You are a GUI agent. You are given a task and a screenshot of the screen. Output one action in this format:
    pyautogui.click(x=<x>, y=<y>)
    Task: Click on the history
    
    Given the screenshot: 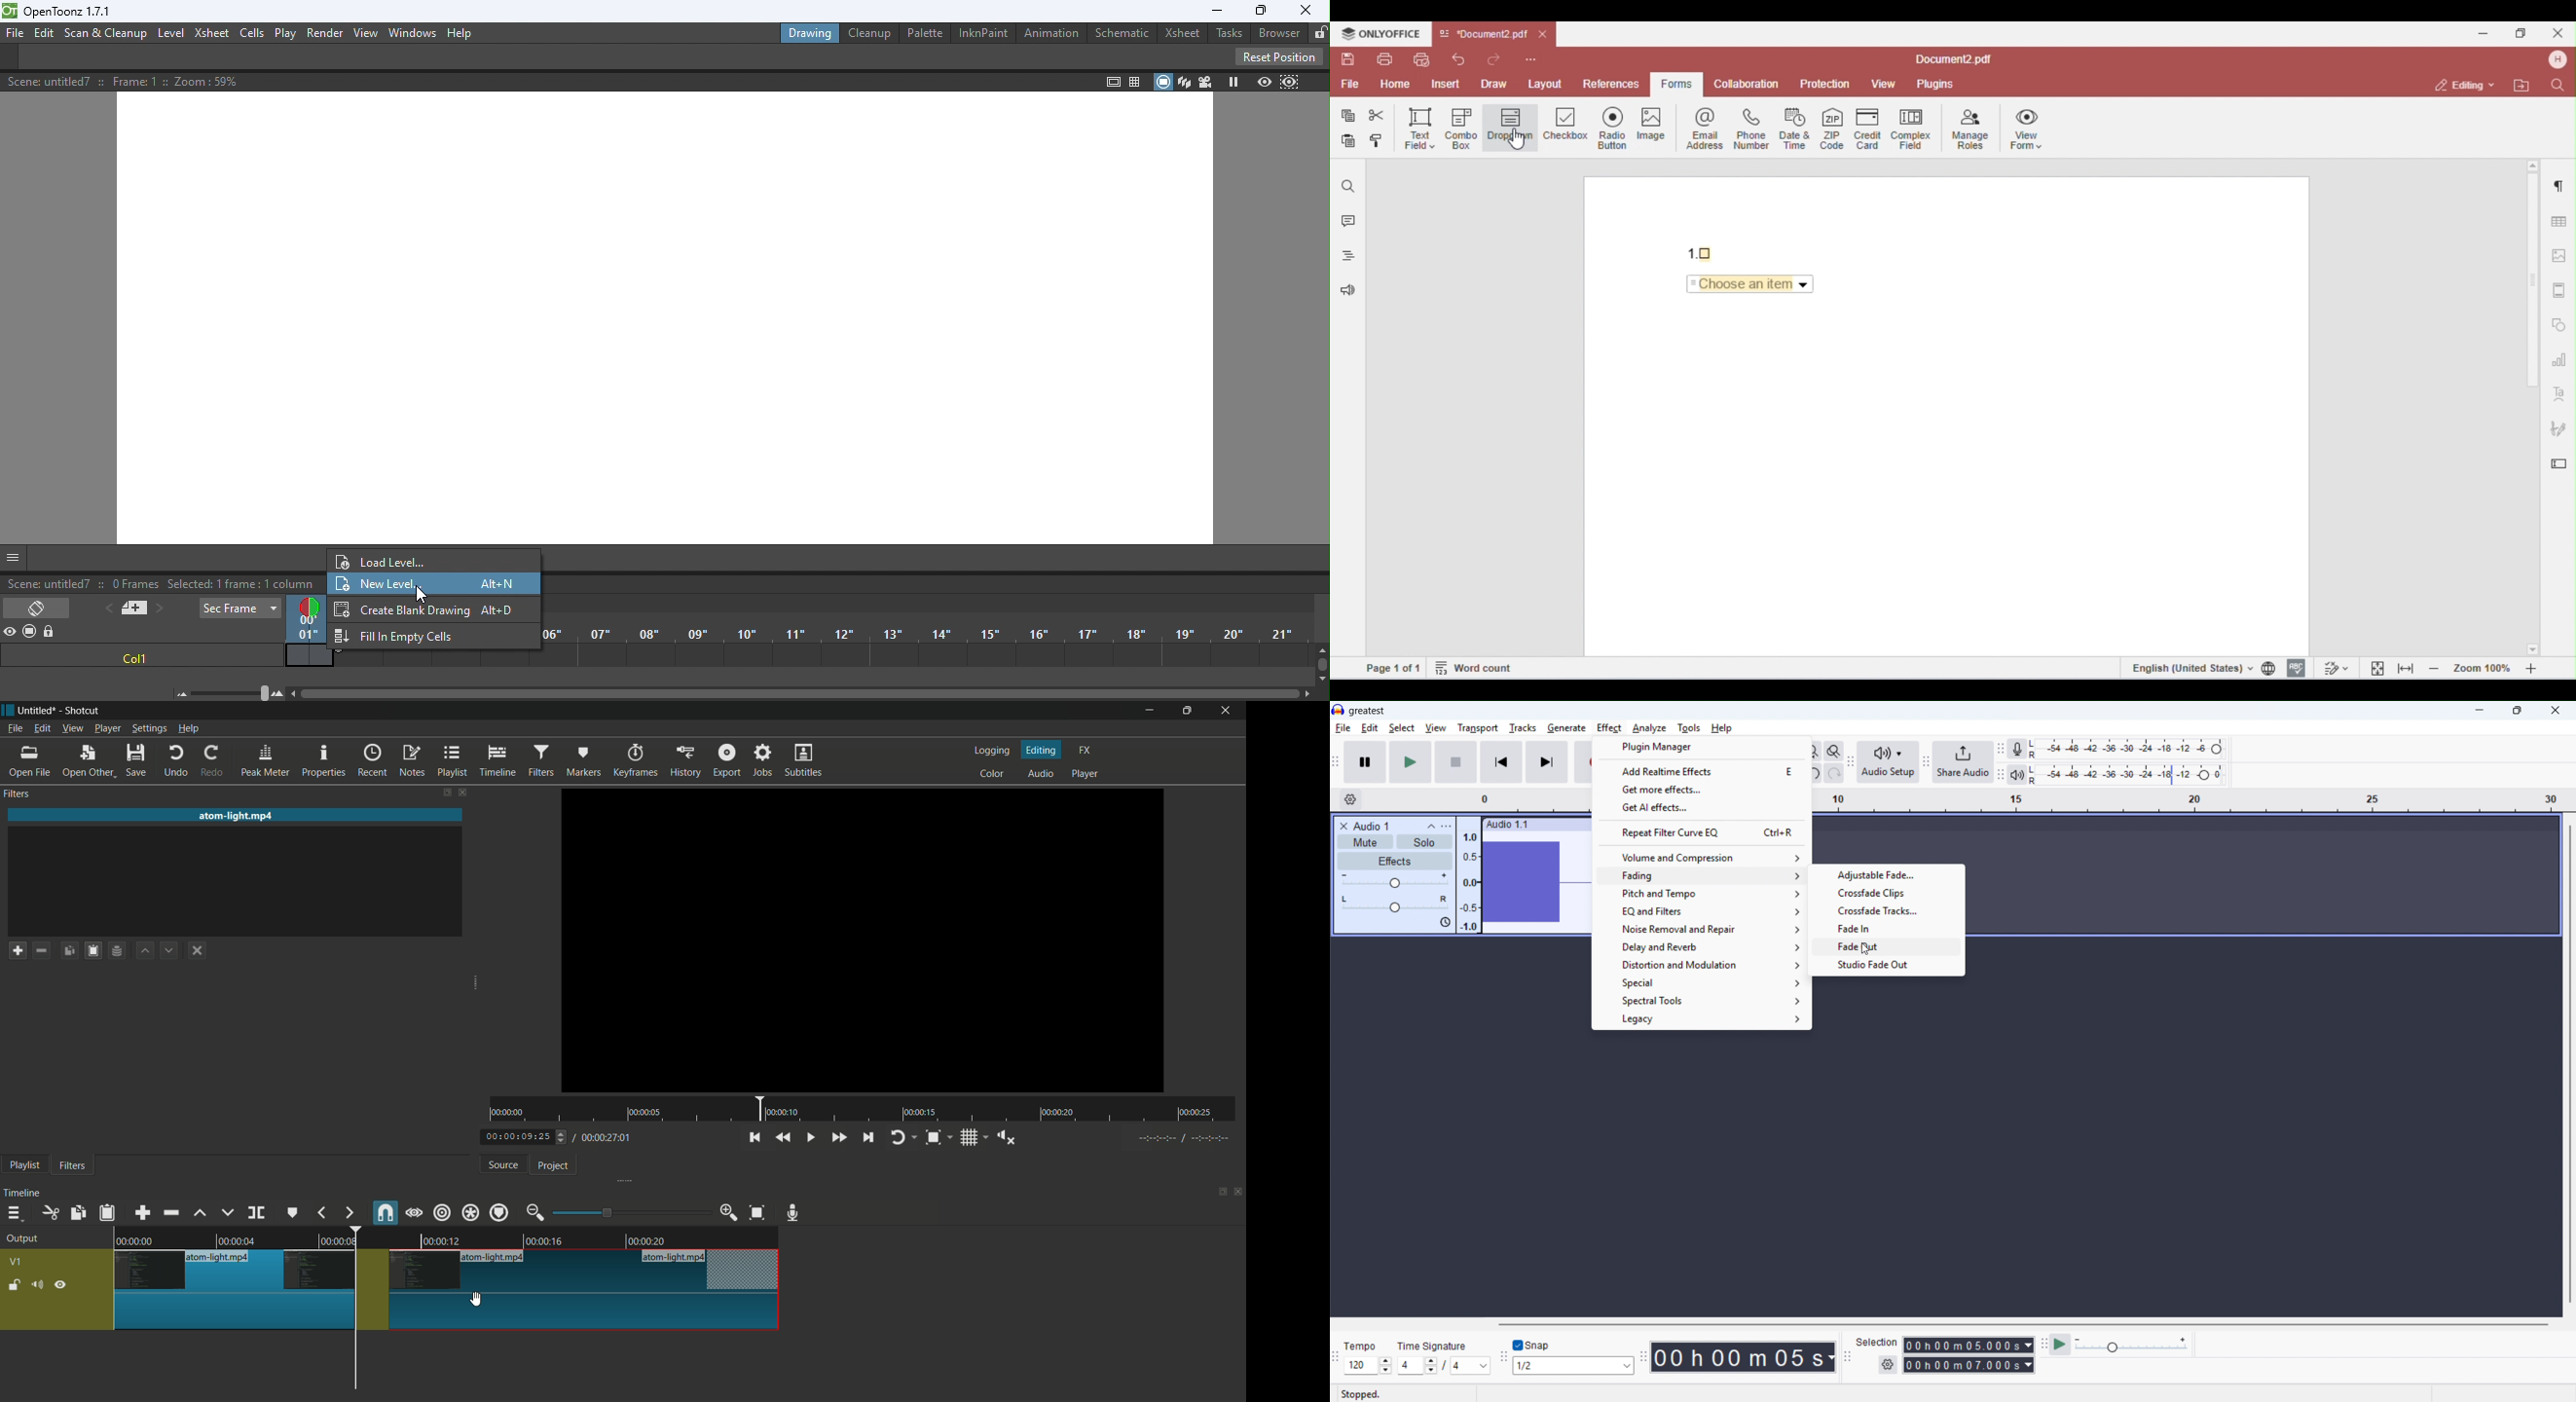 What is the action you would take?
    pyautogui.click(x=683, y=761)
    